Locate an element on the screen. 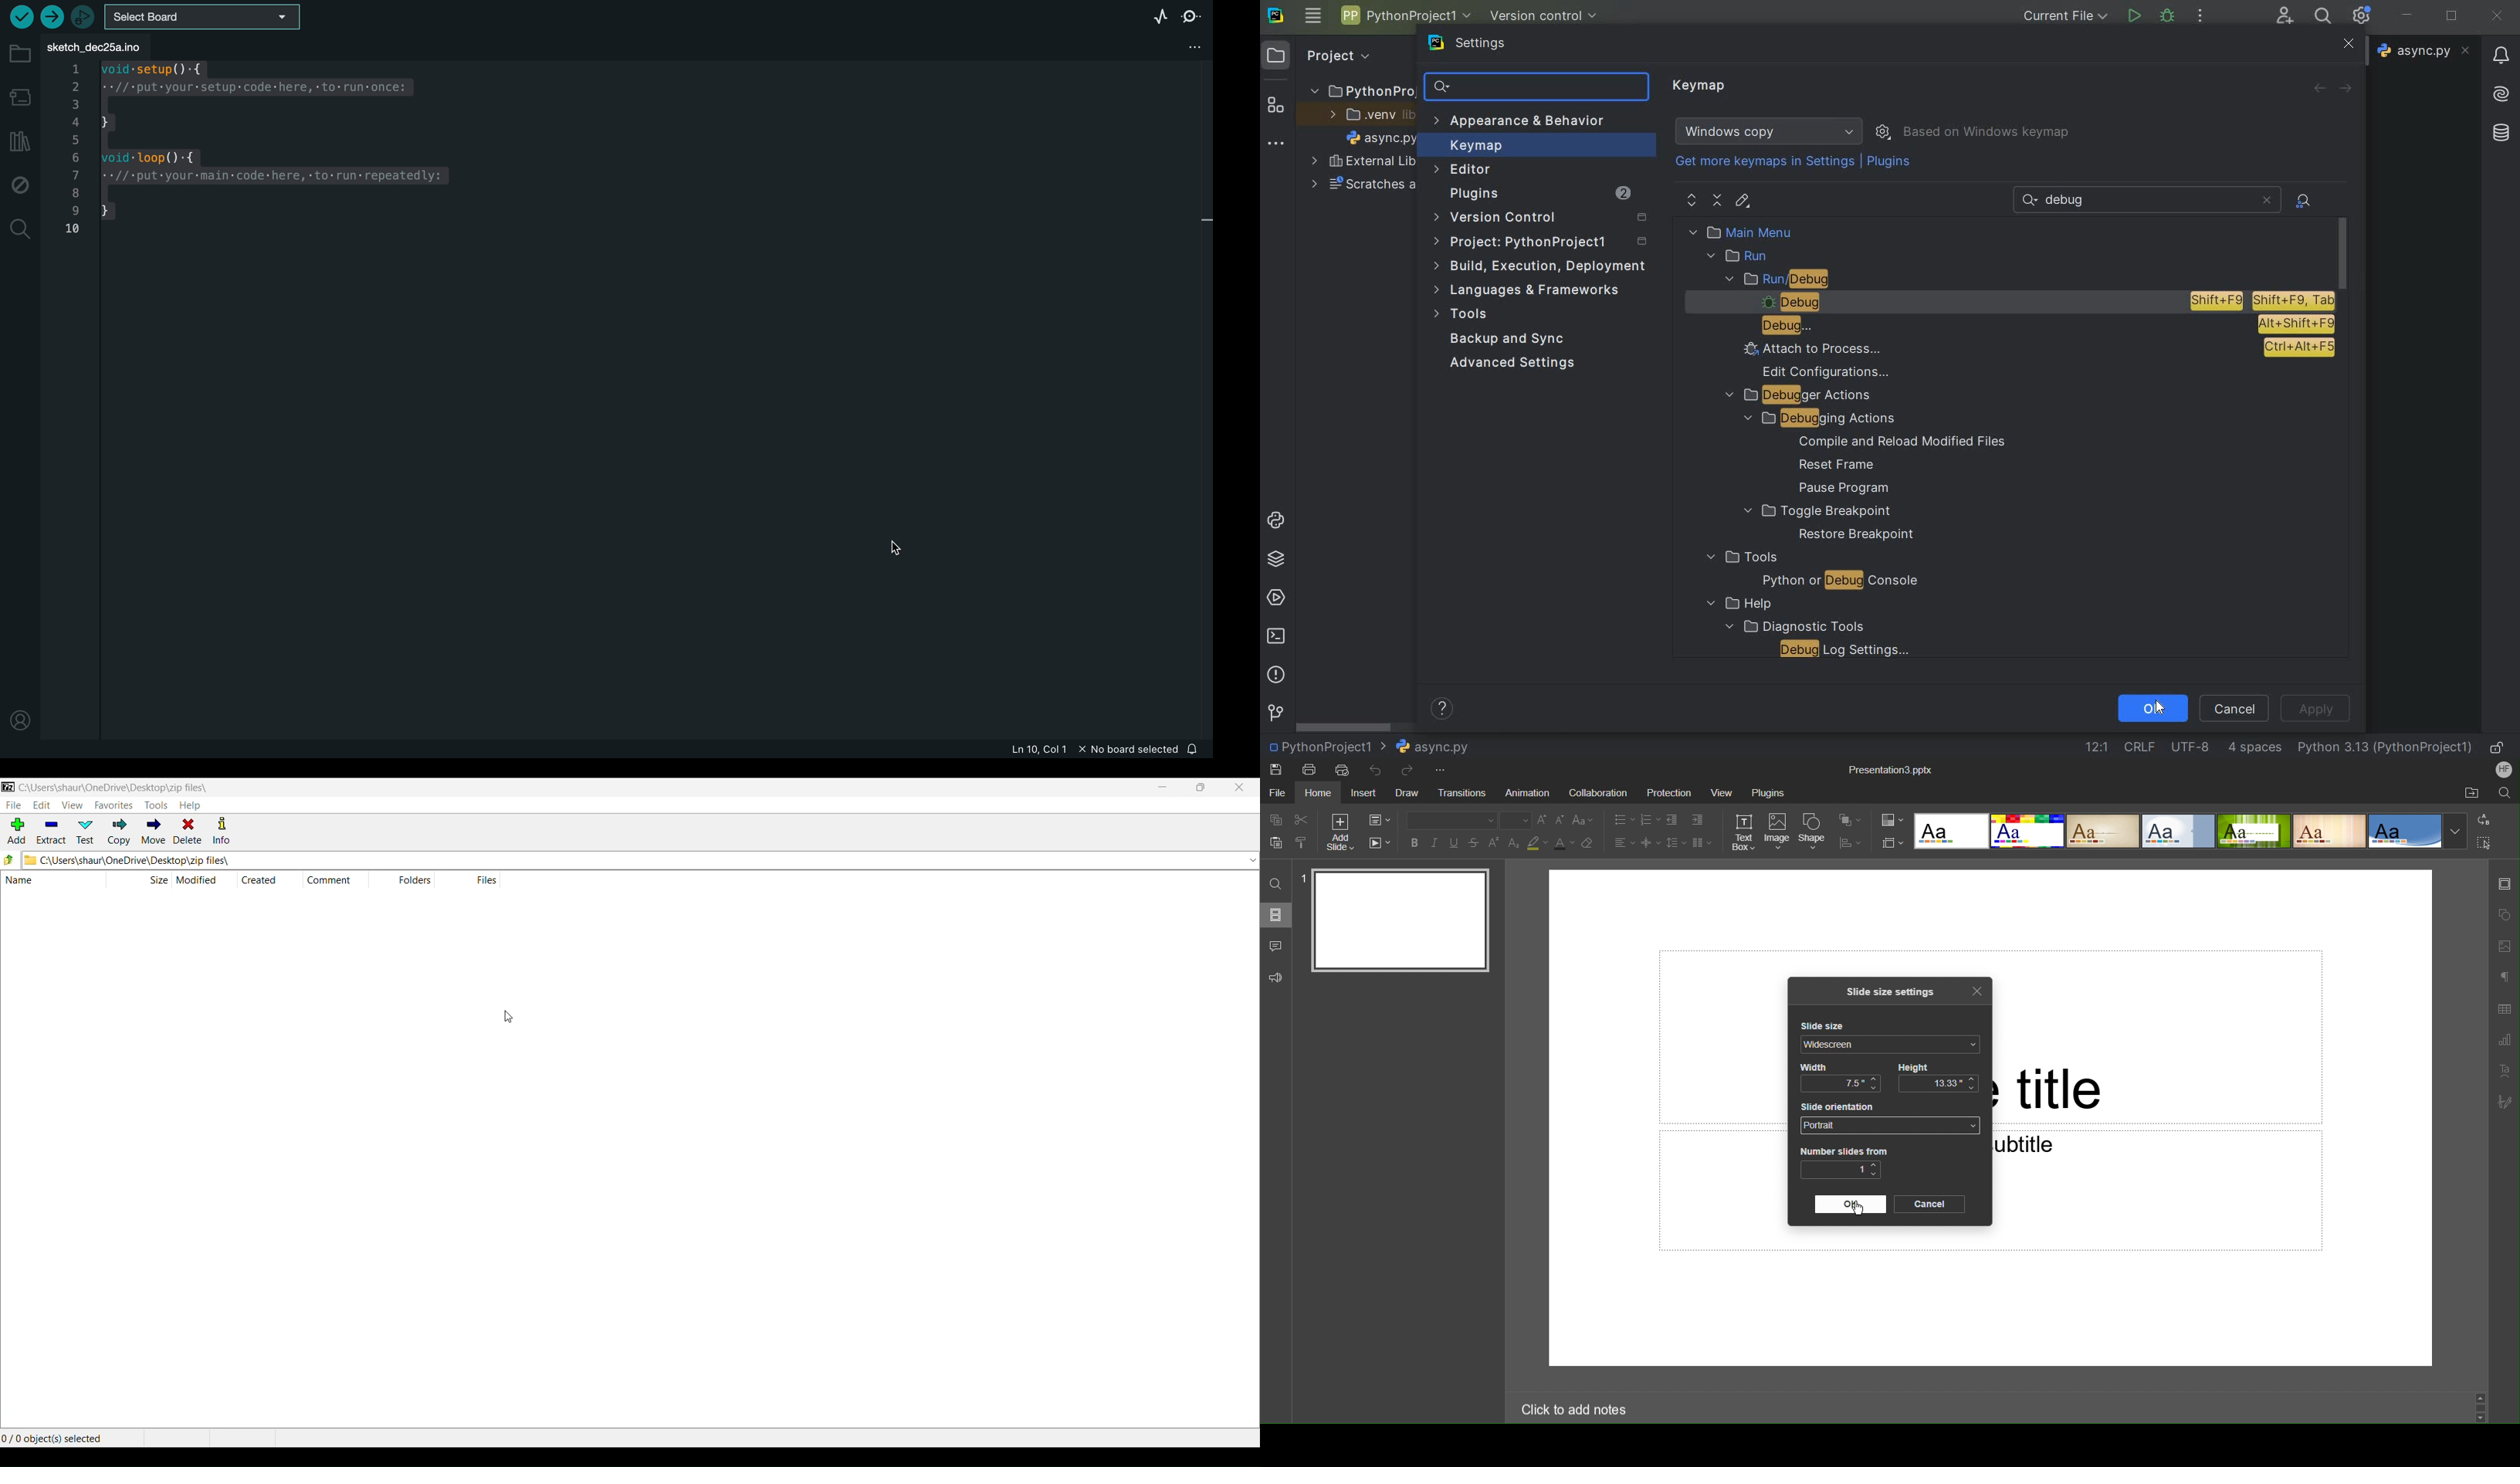  Click to add notes is located at coordinates (1568, 1408).